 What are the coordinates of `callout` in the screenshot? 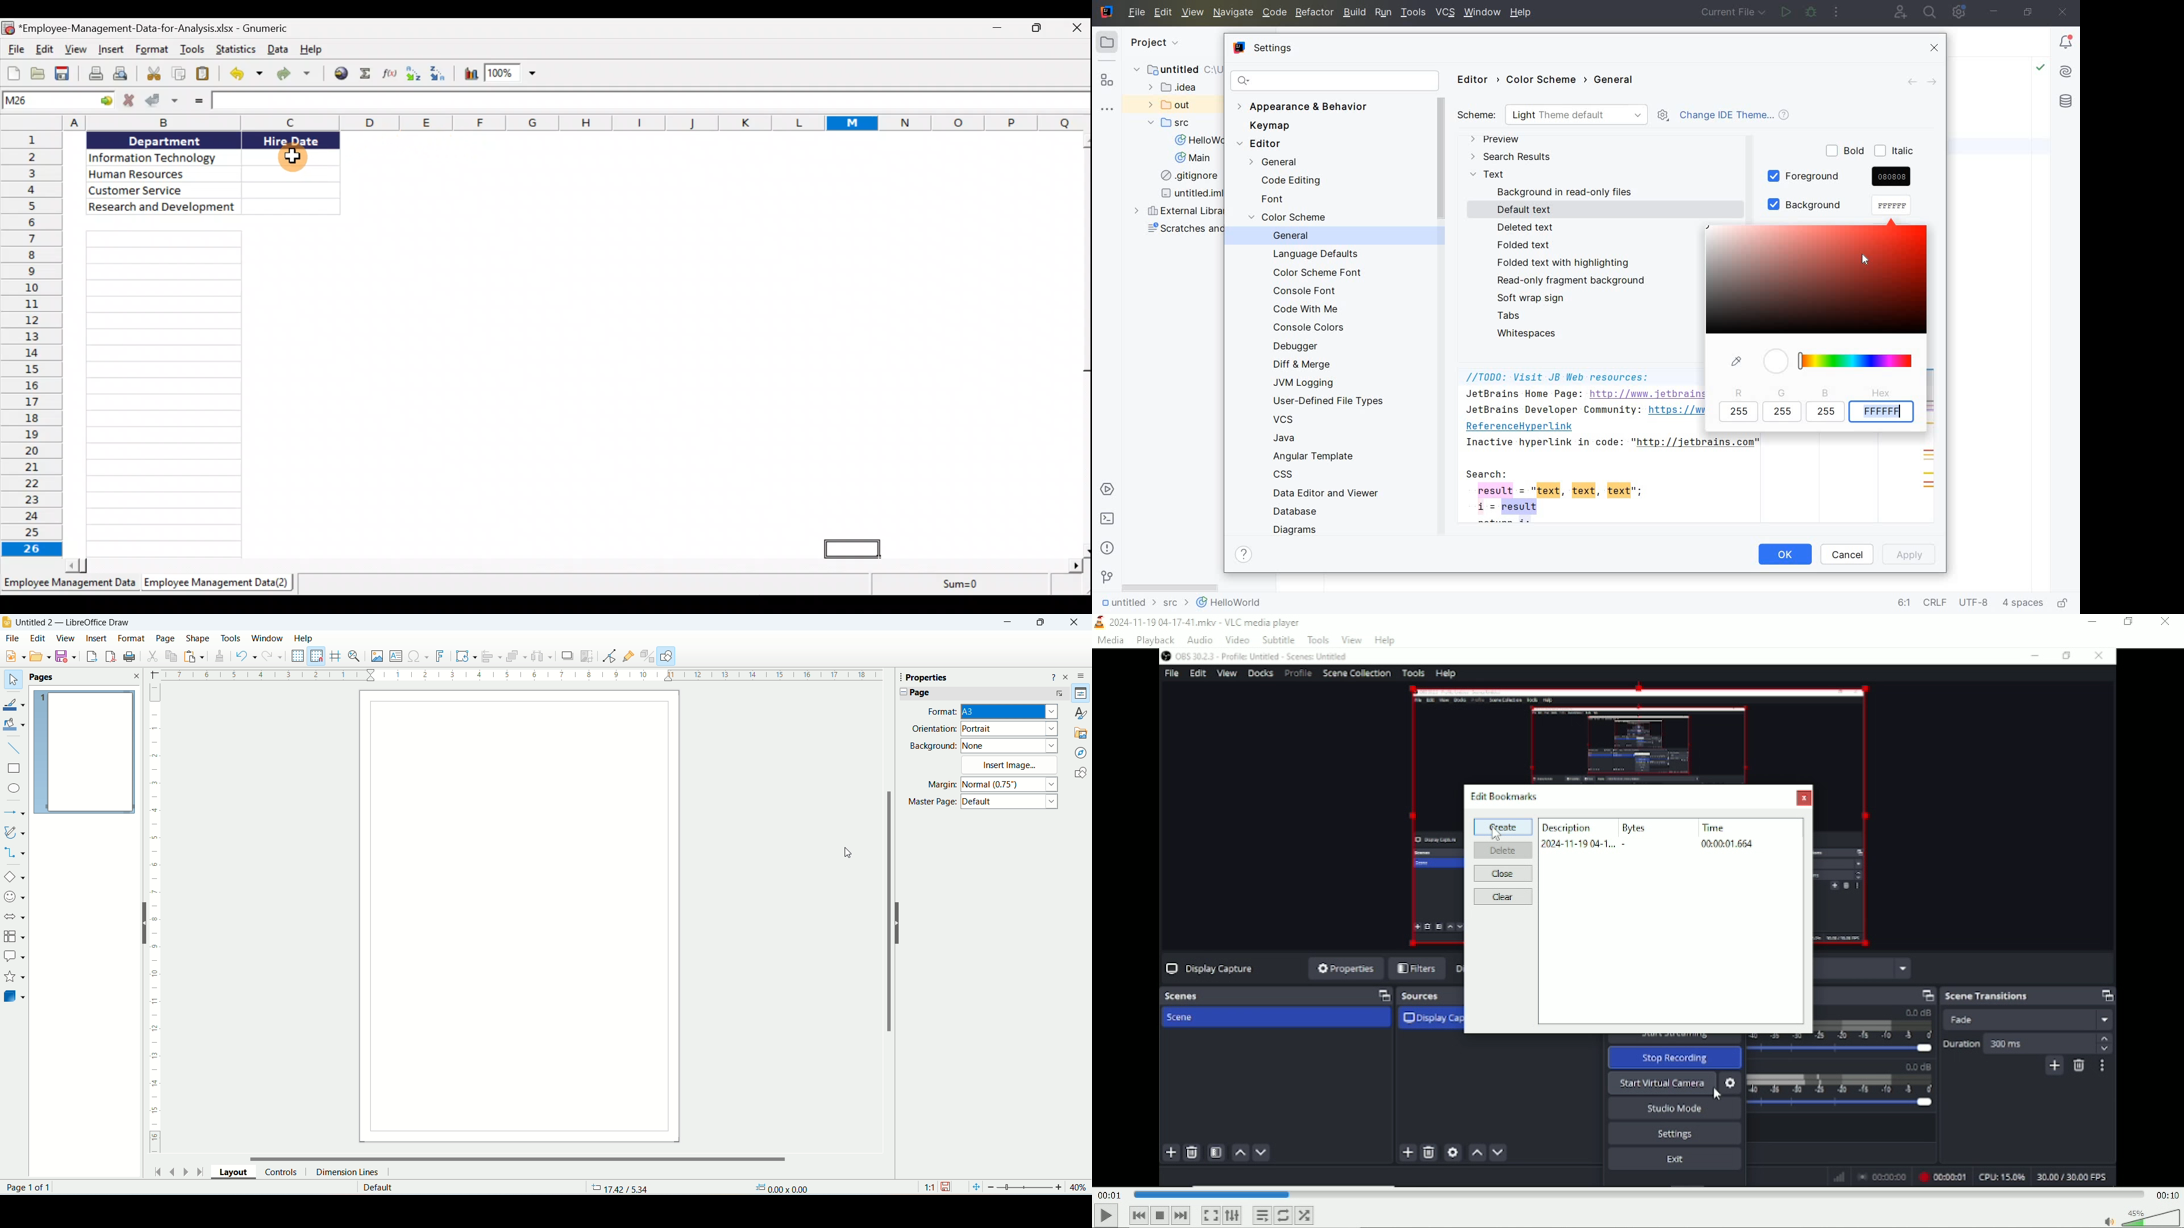 It's located at (15, 956).